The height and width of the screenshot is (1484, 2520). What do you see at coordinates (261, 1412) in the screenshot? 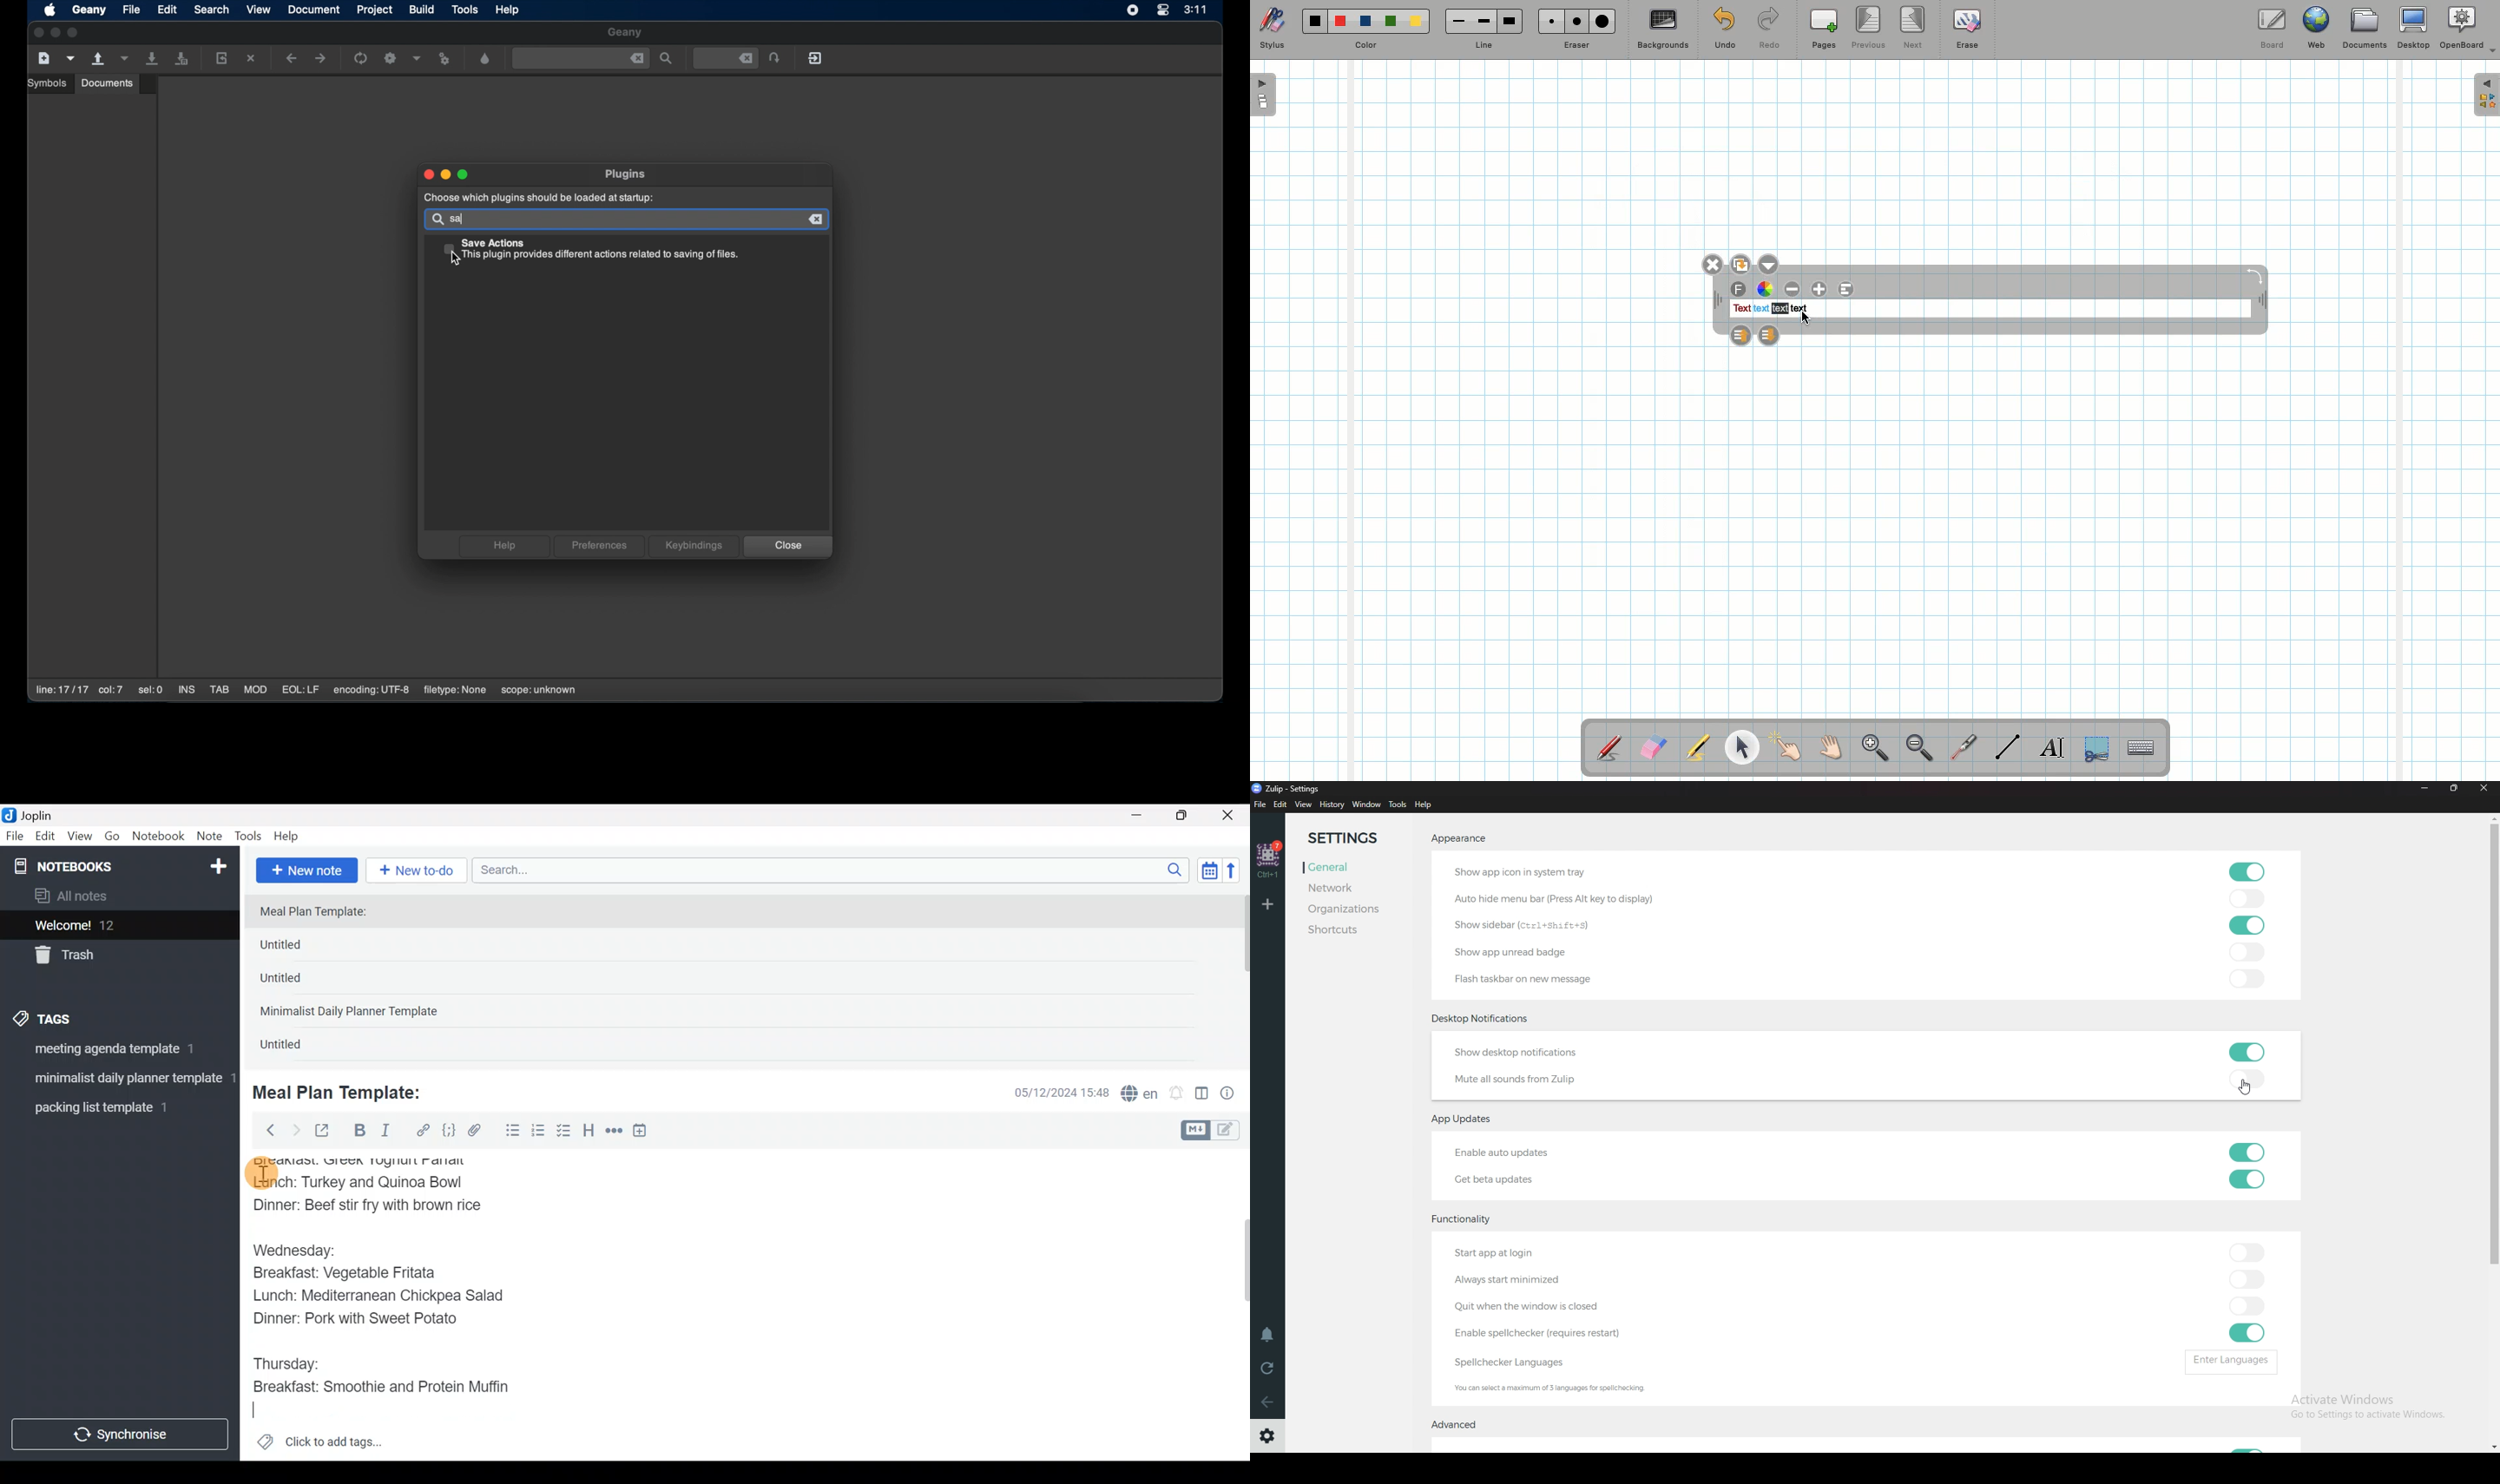
I see `text Cursor` at bounding box center [261, 1412].